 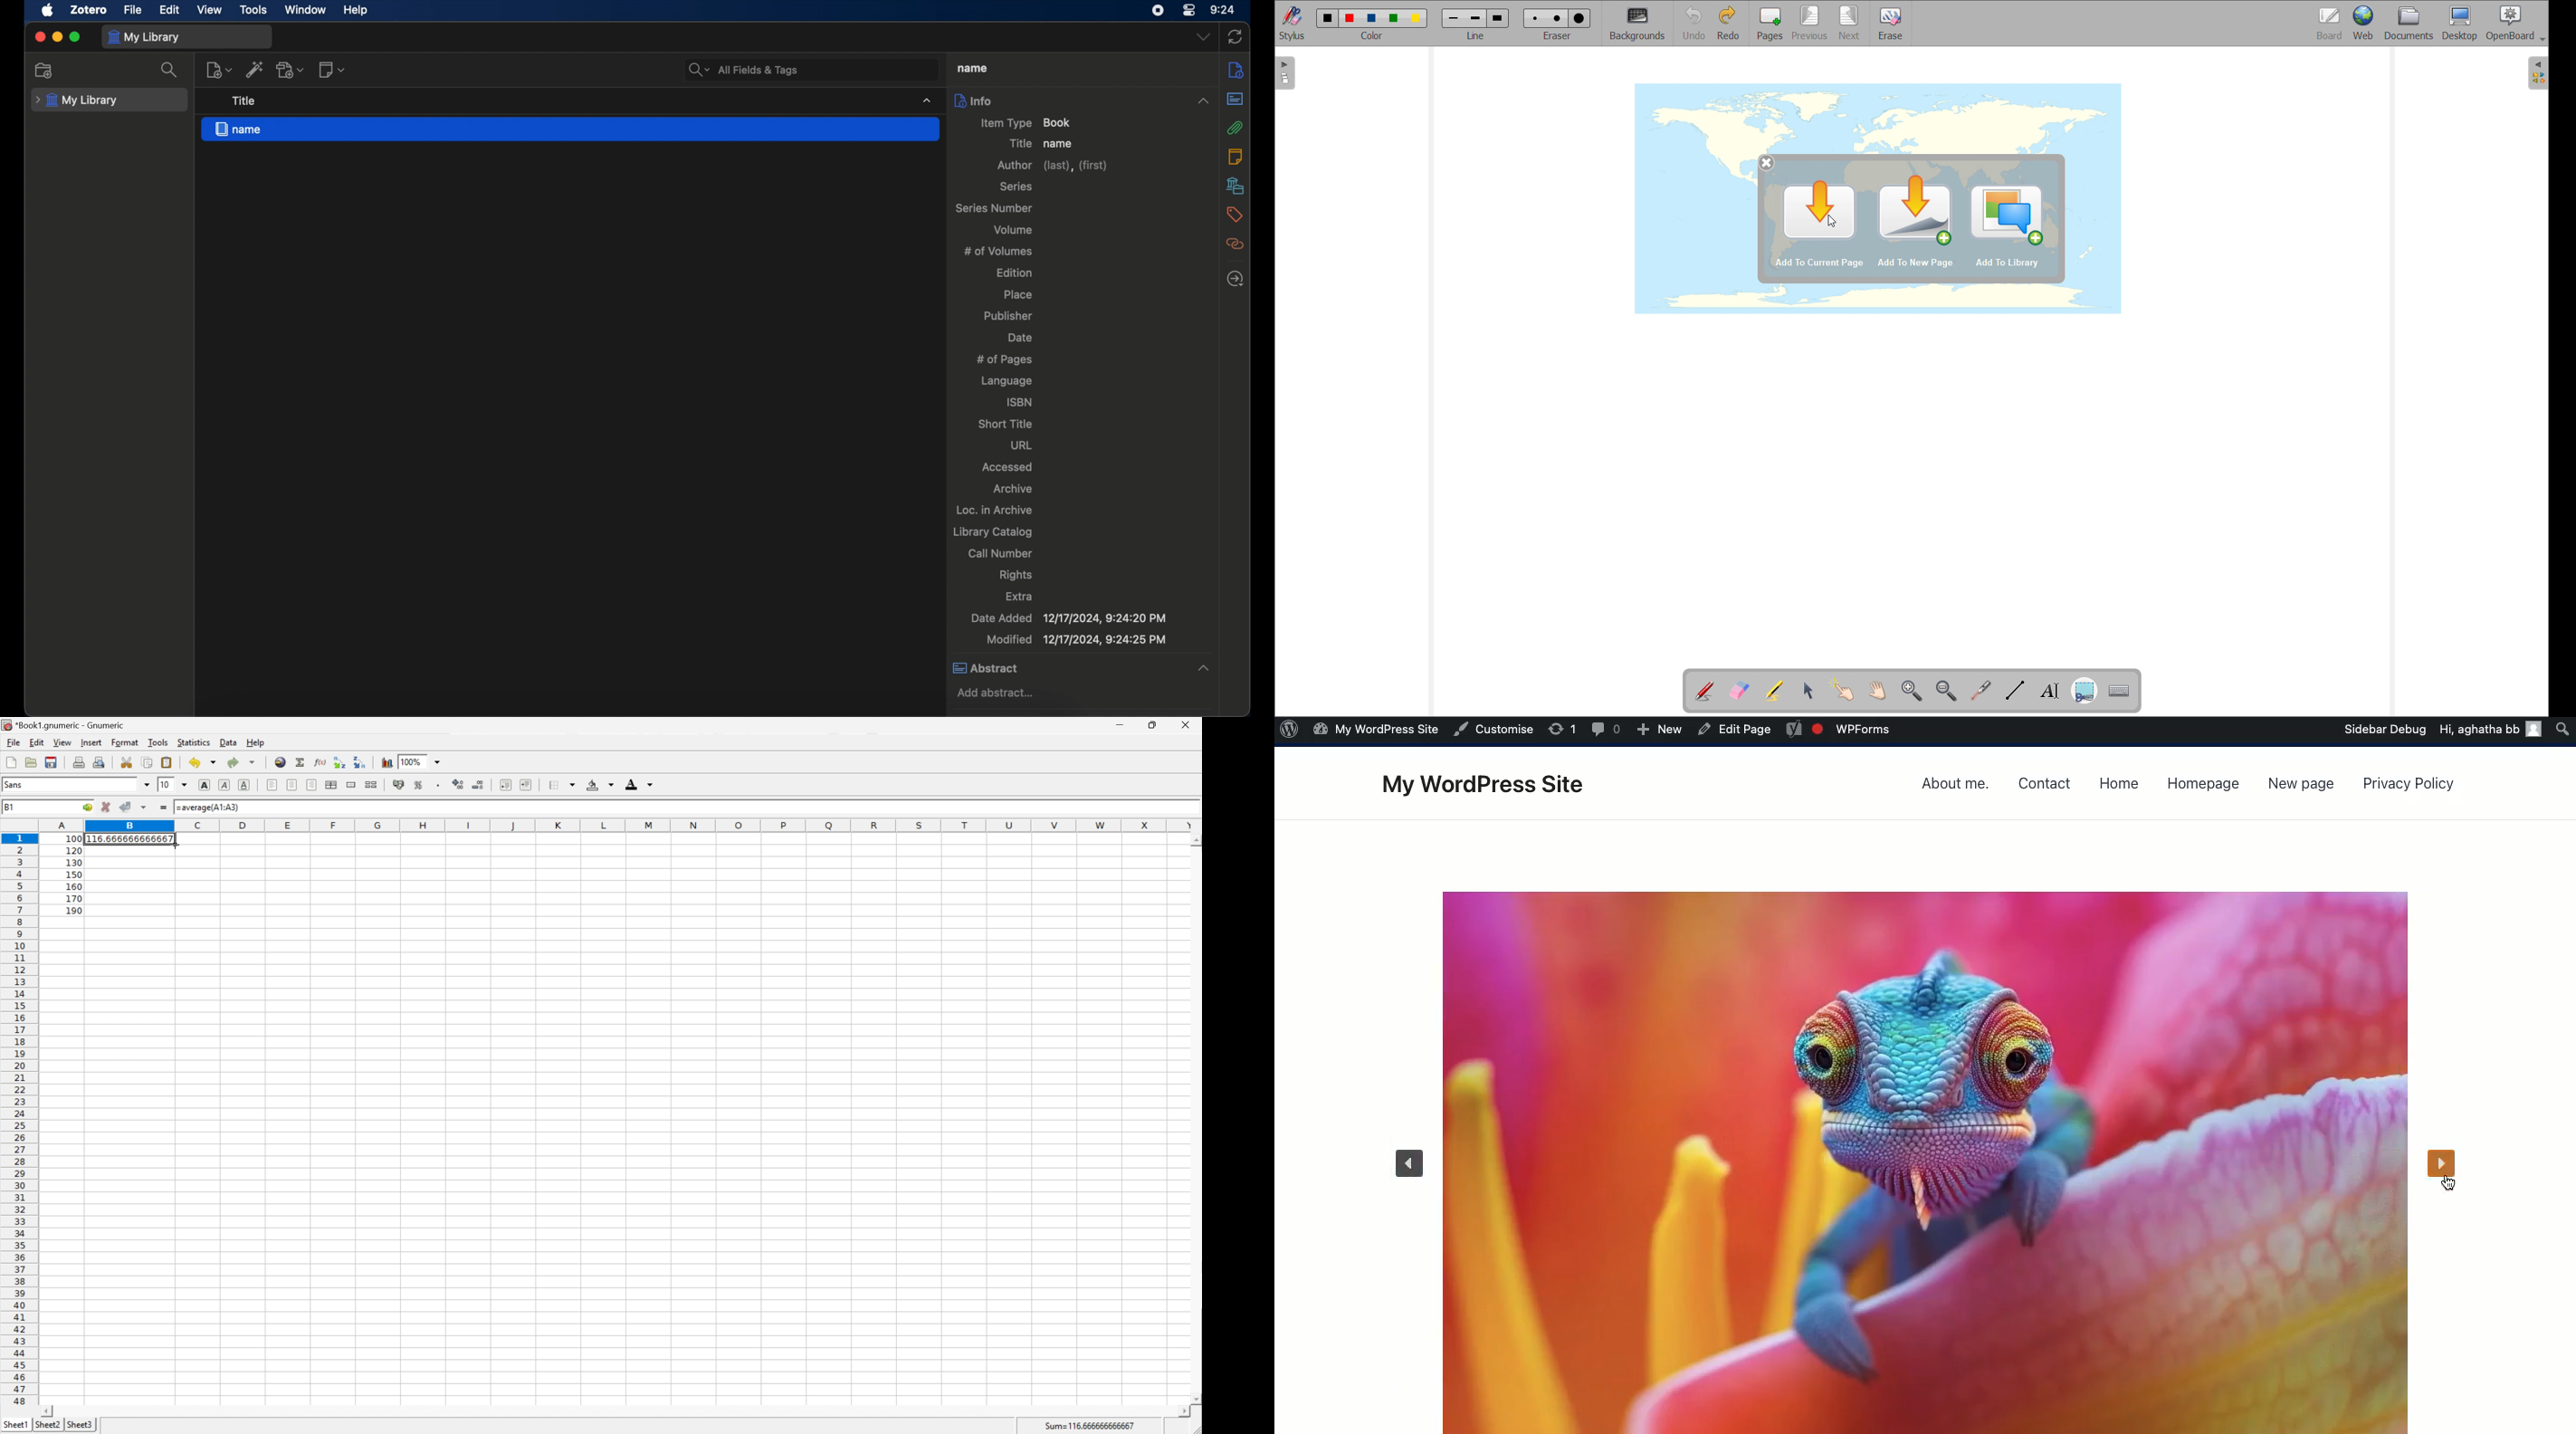 I want to click on Contact, so click(x=2046, y=784).